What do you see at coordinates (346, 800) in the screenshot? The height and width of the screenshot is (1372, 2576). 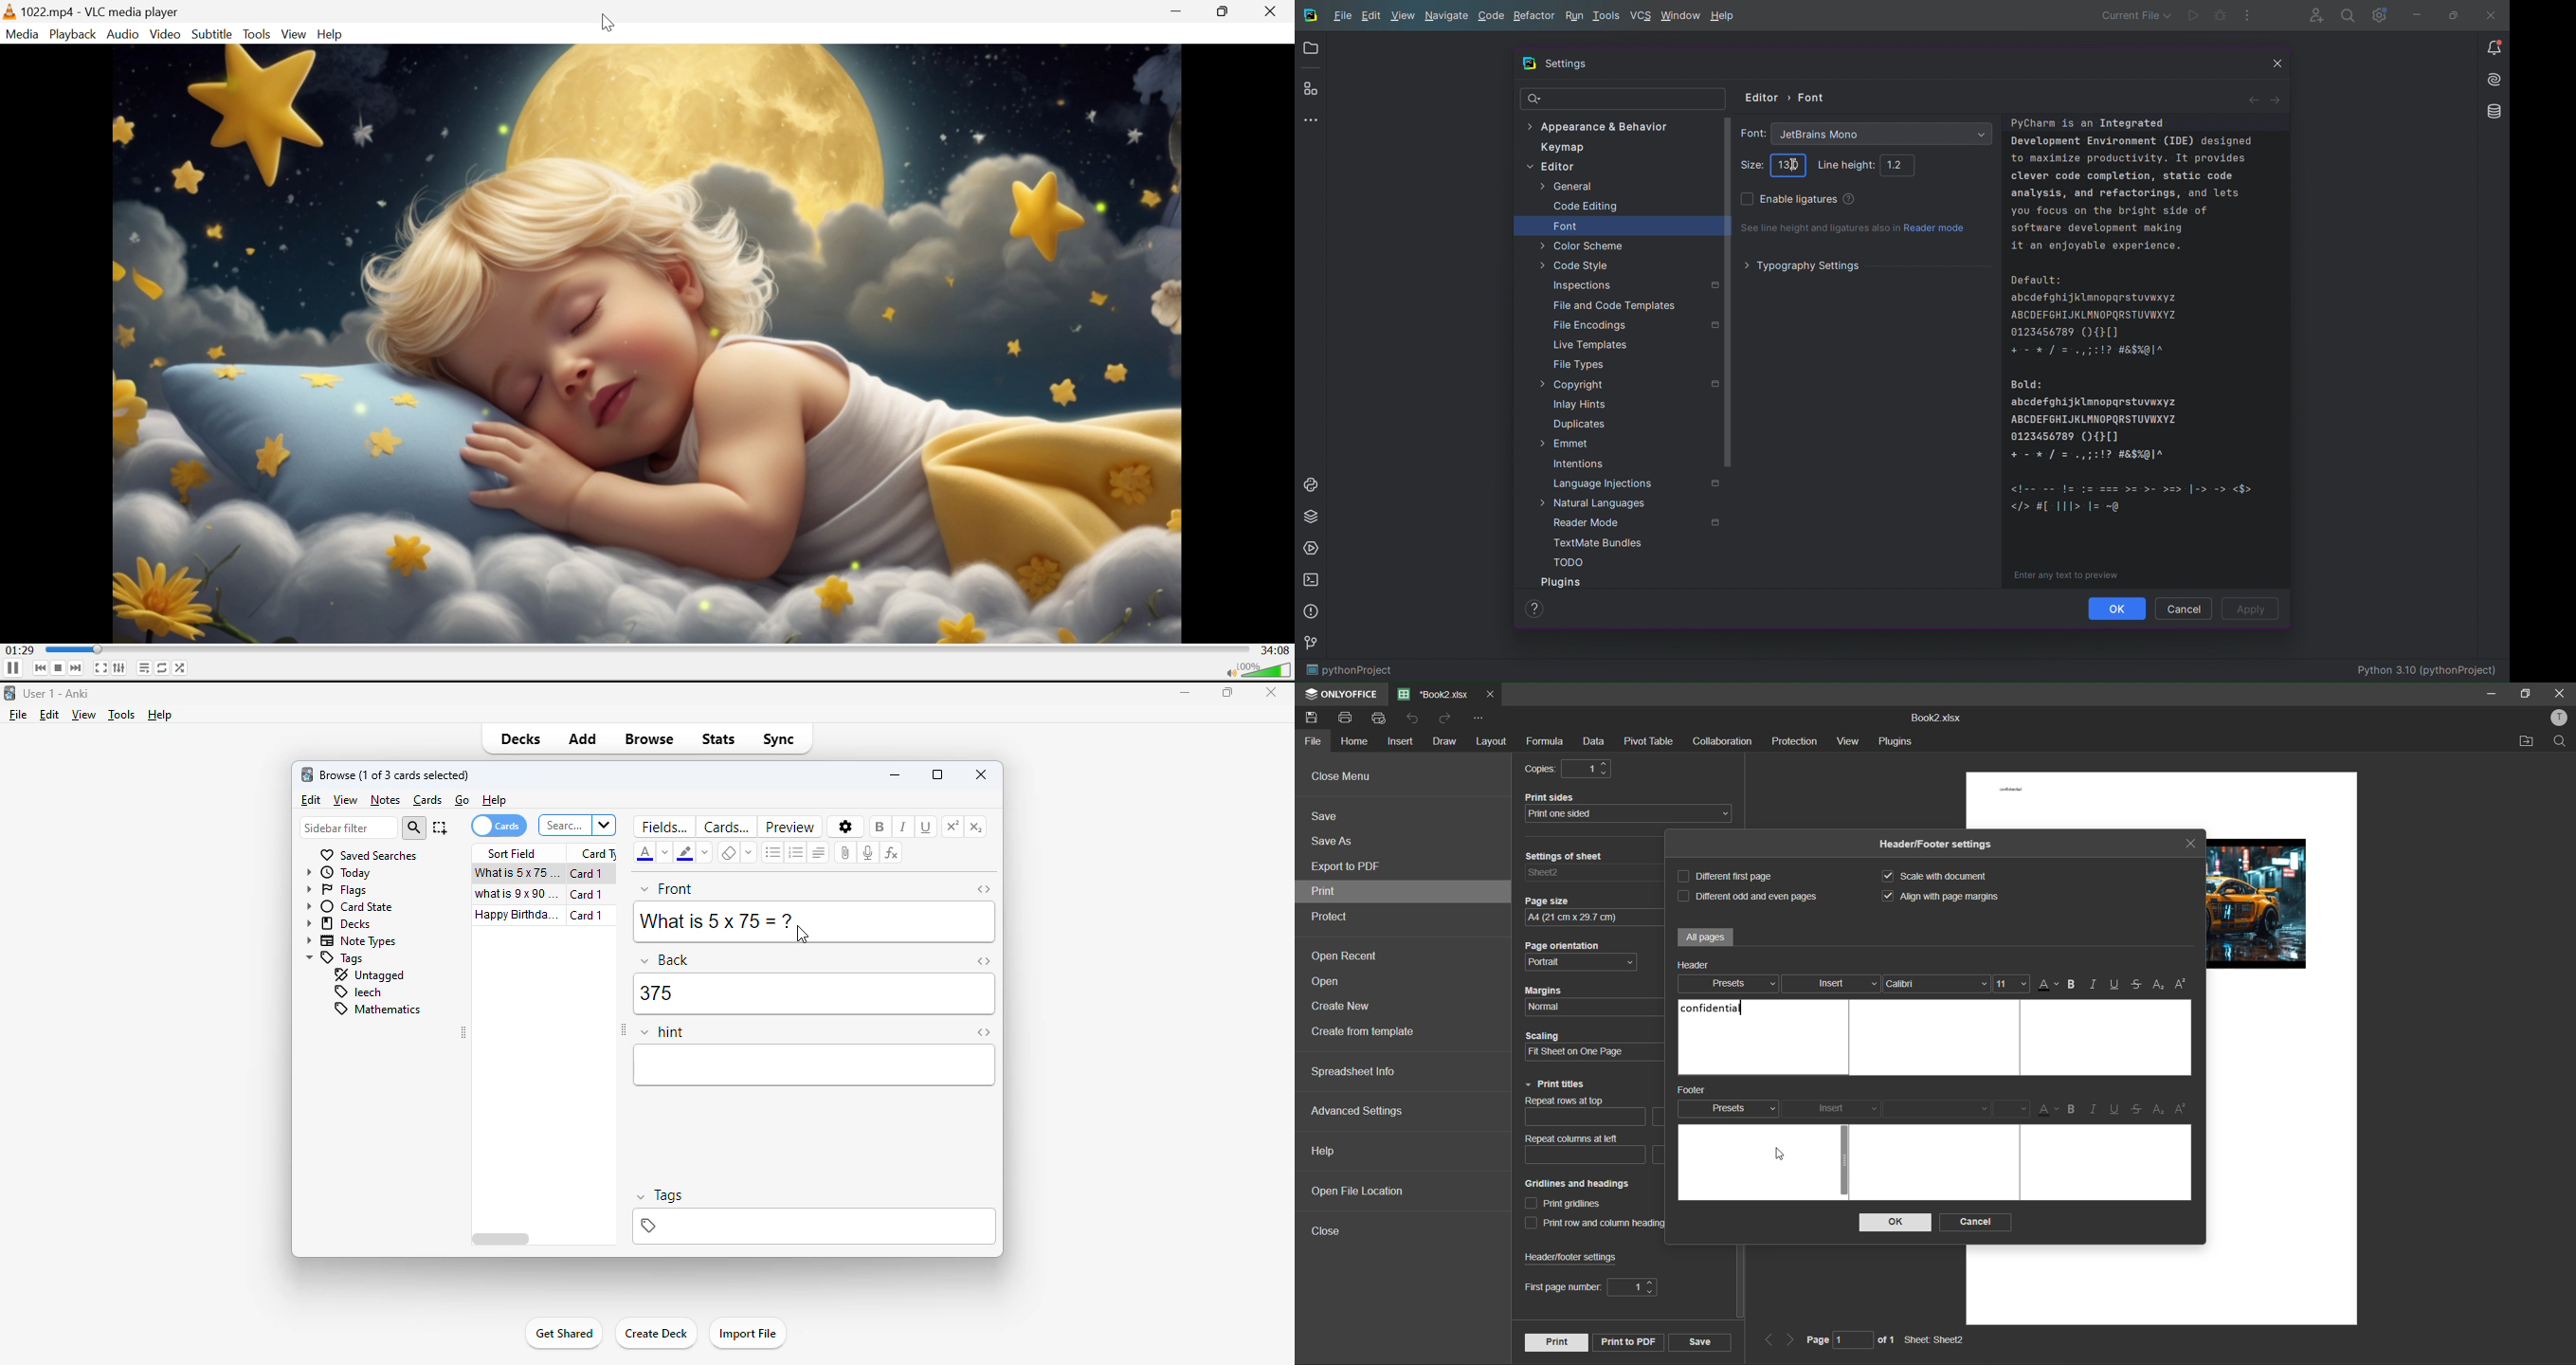 I see `view` at bounding box center [346, 800].